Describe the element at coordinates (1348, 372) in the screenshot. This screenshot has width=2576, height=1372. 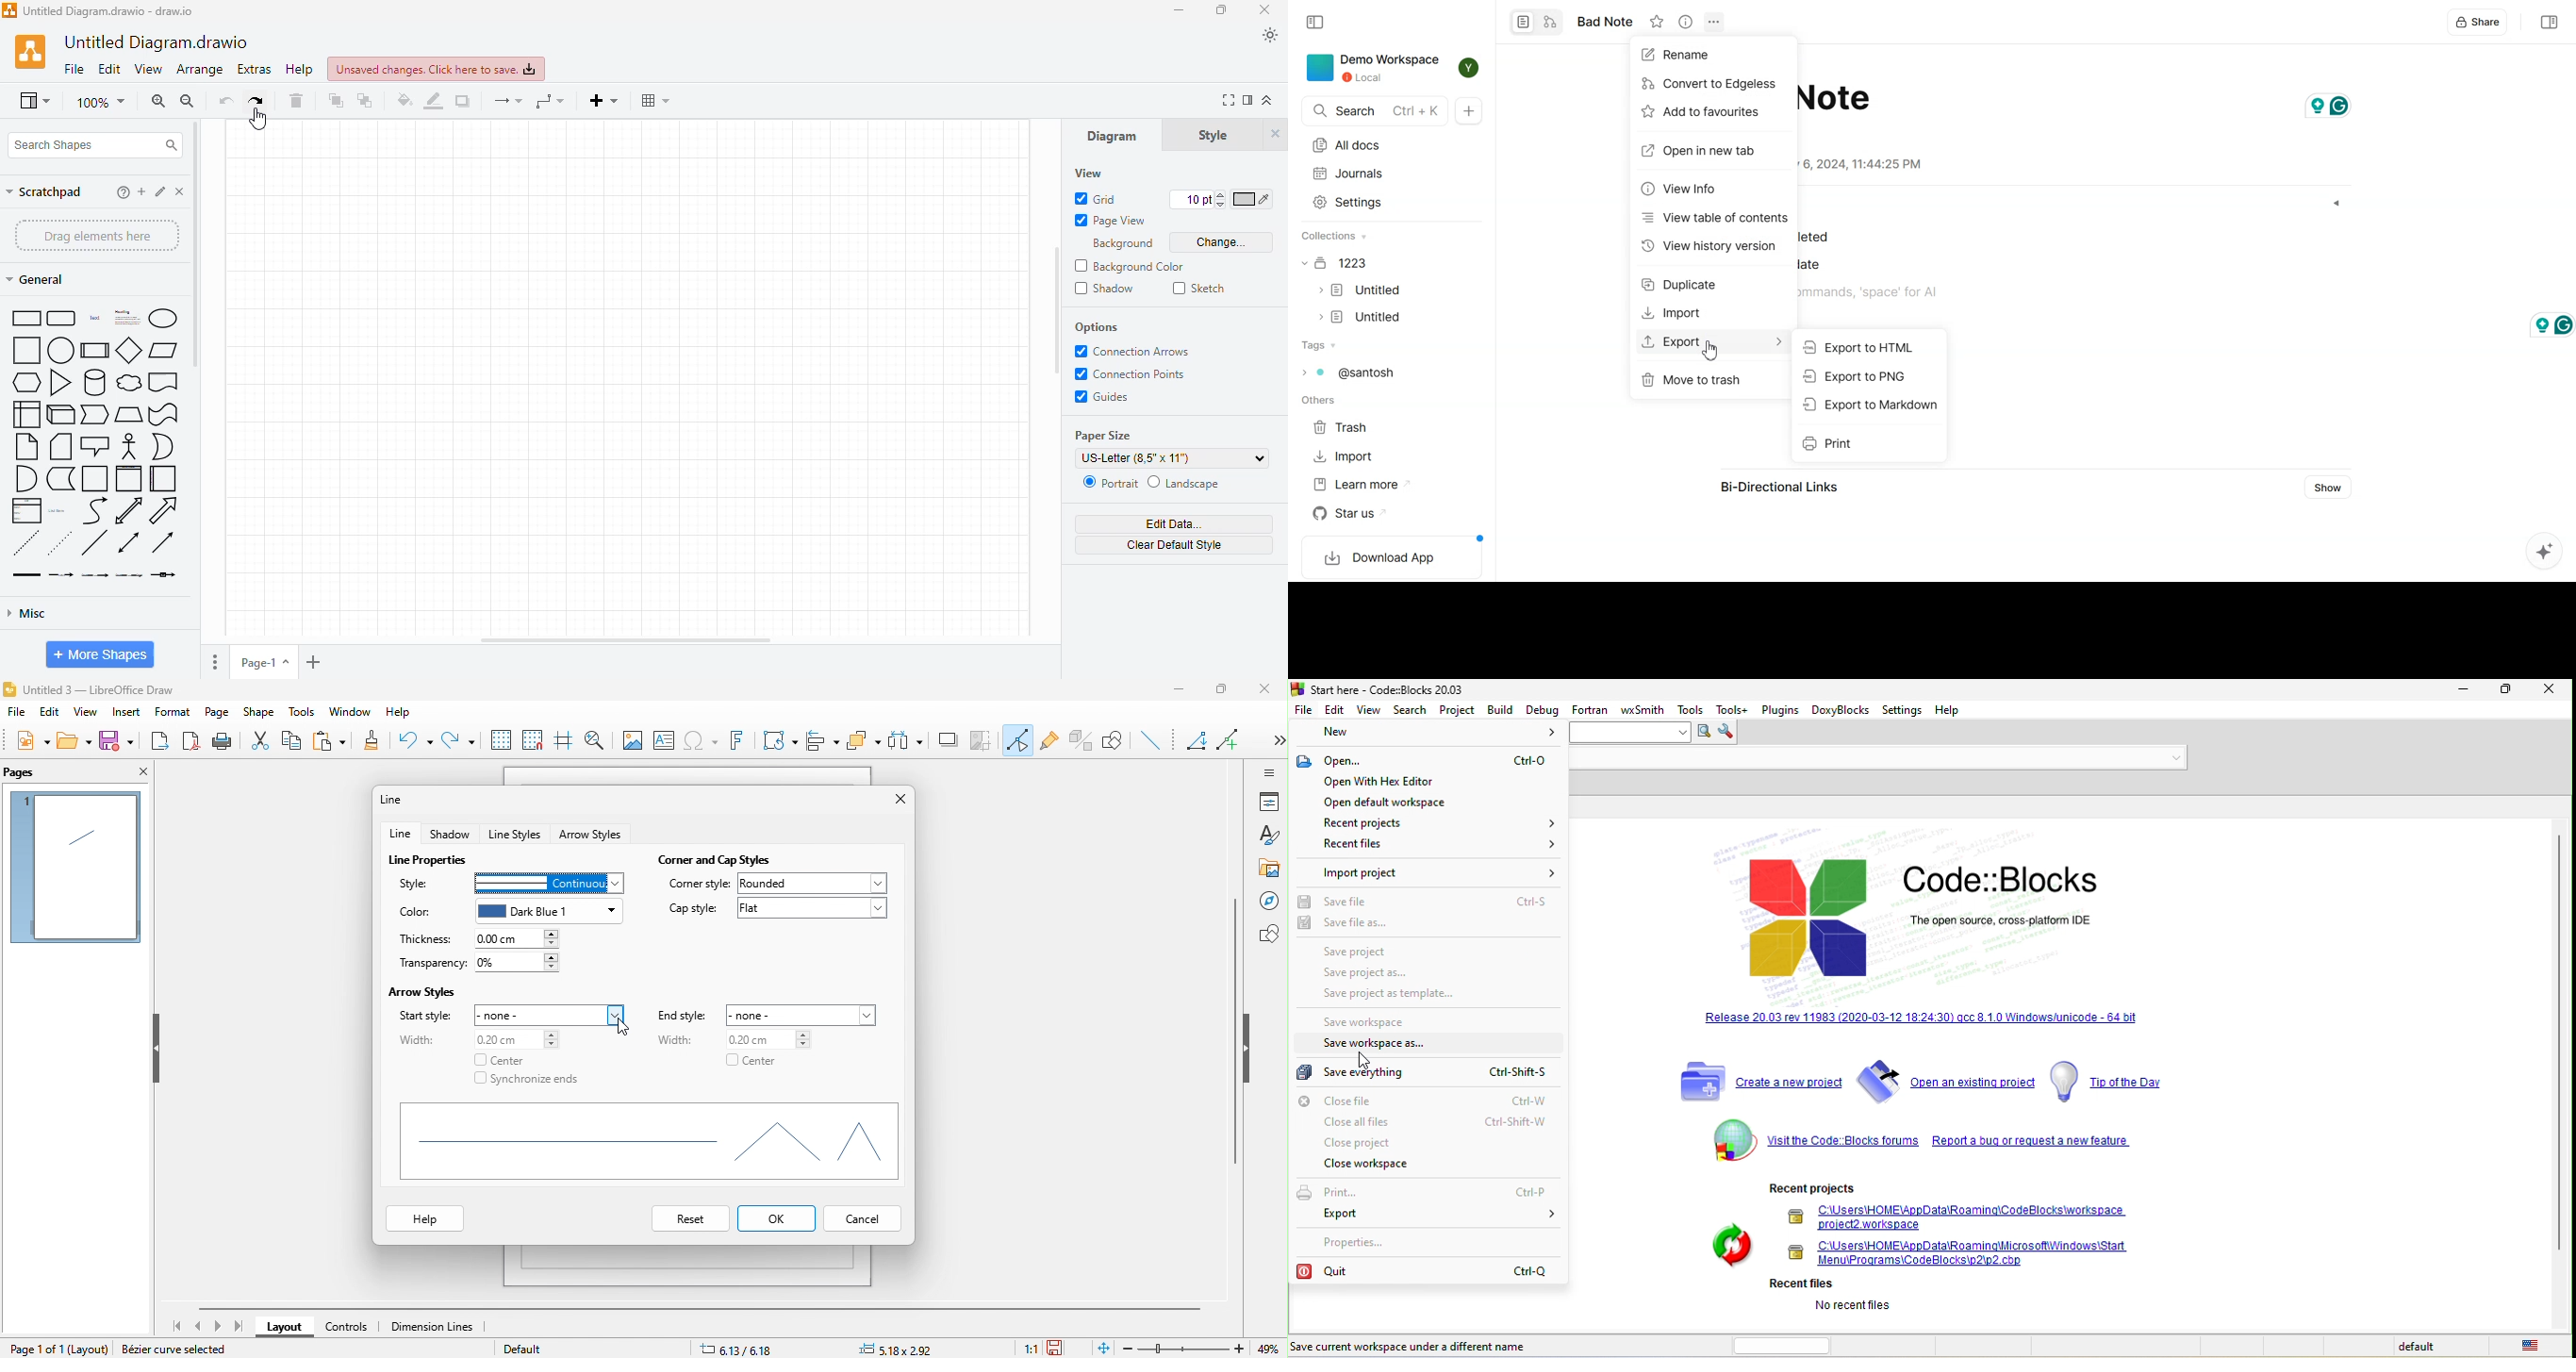
I see `Tags ` at that location.